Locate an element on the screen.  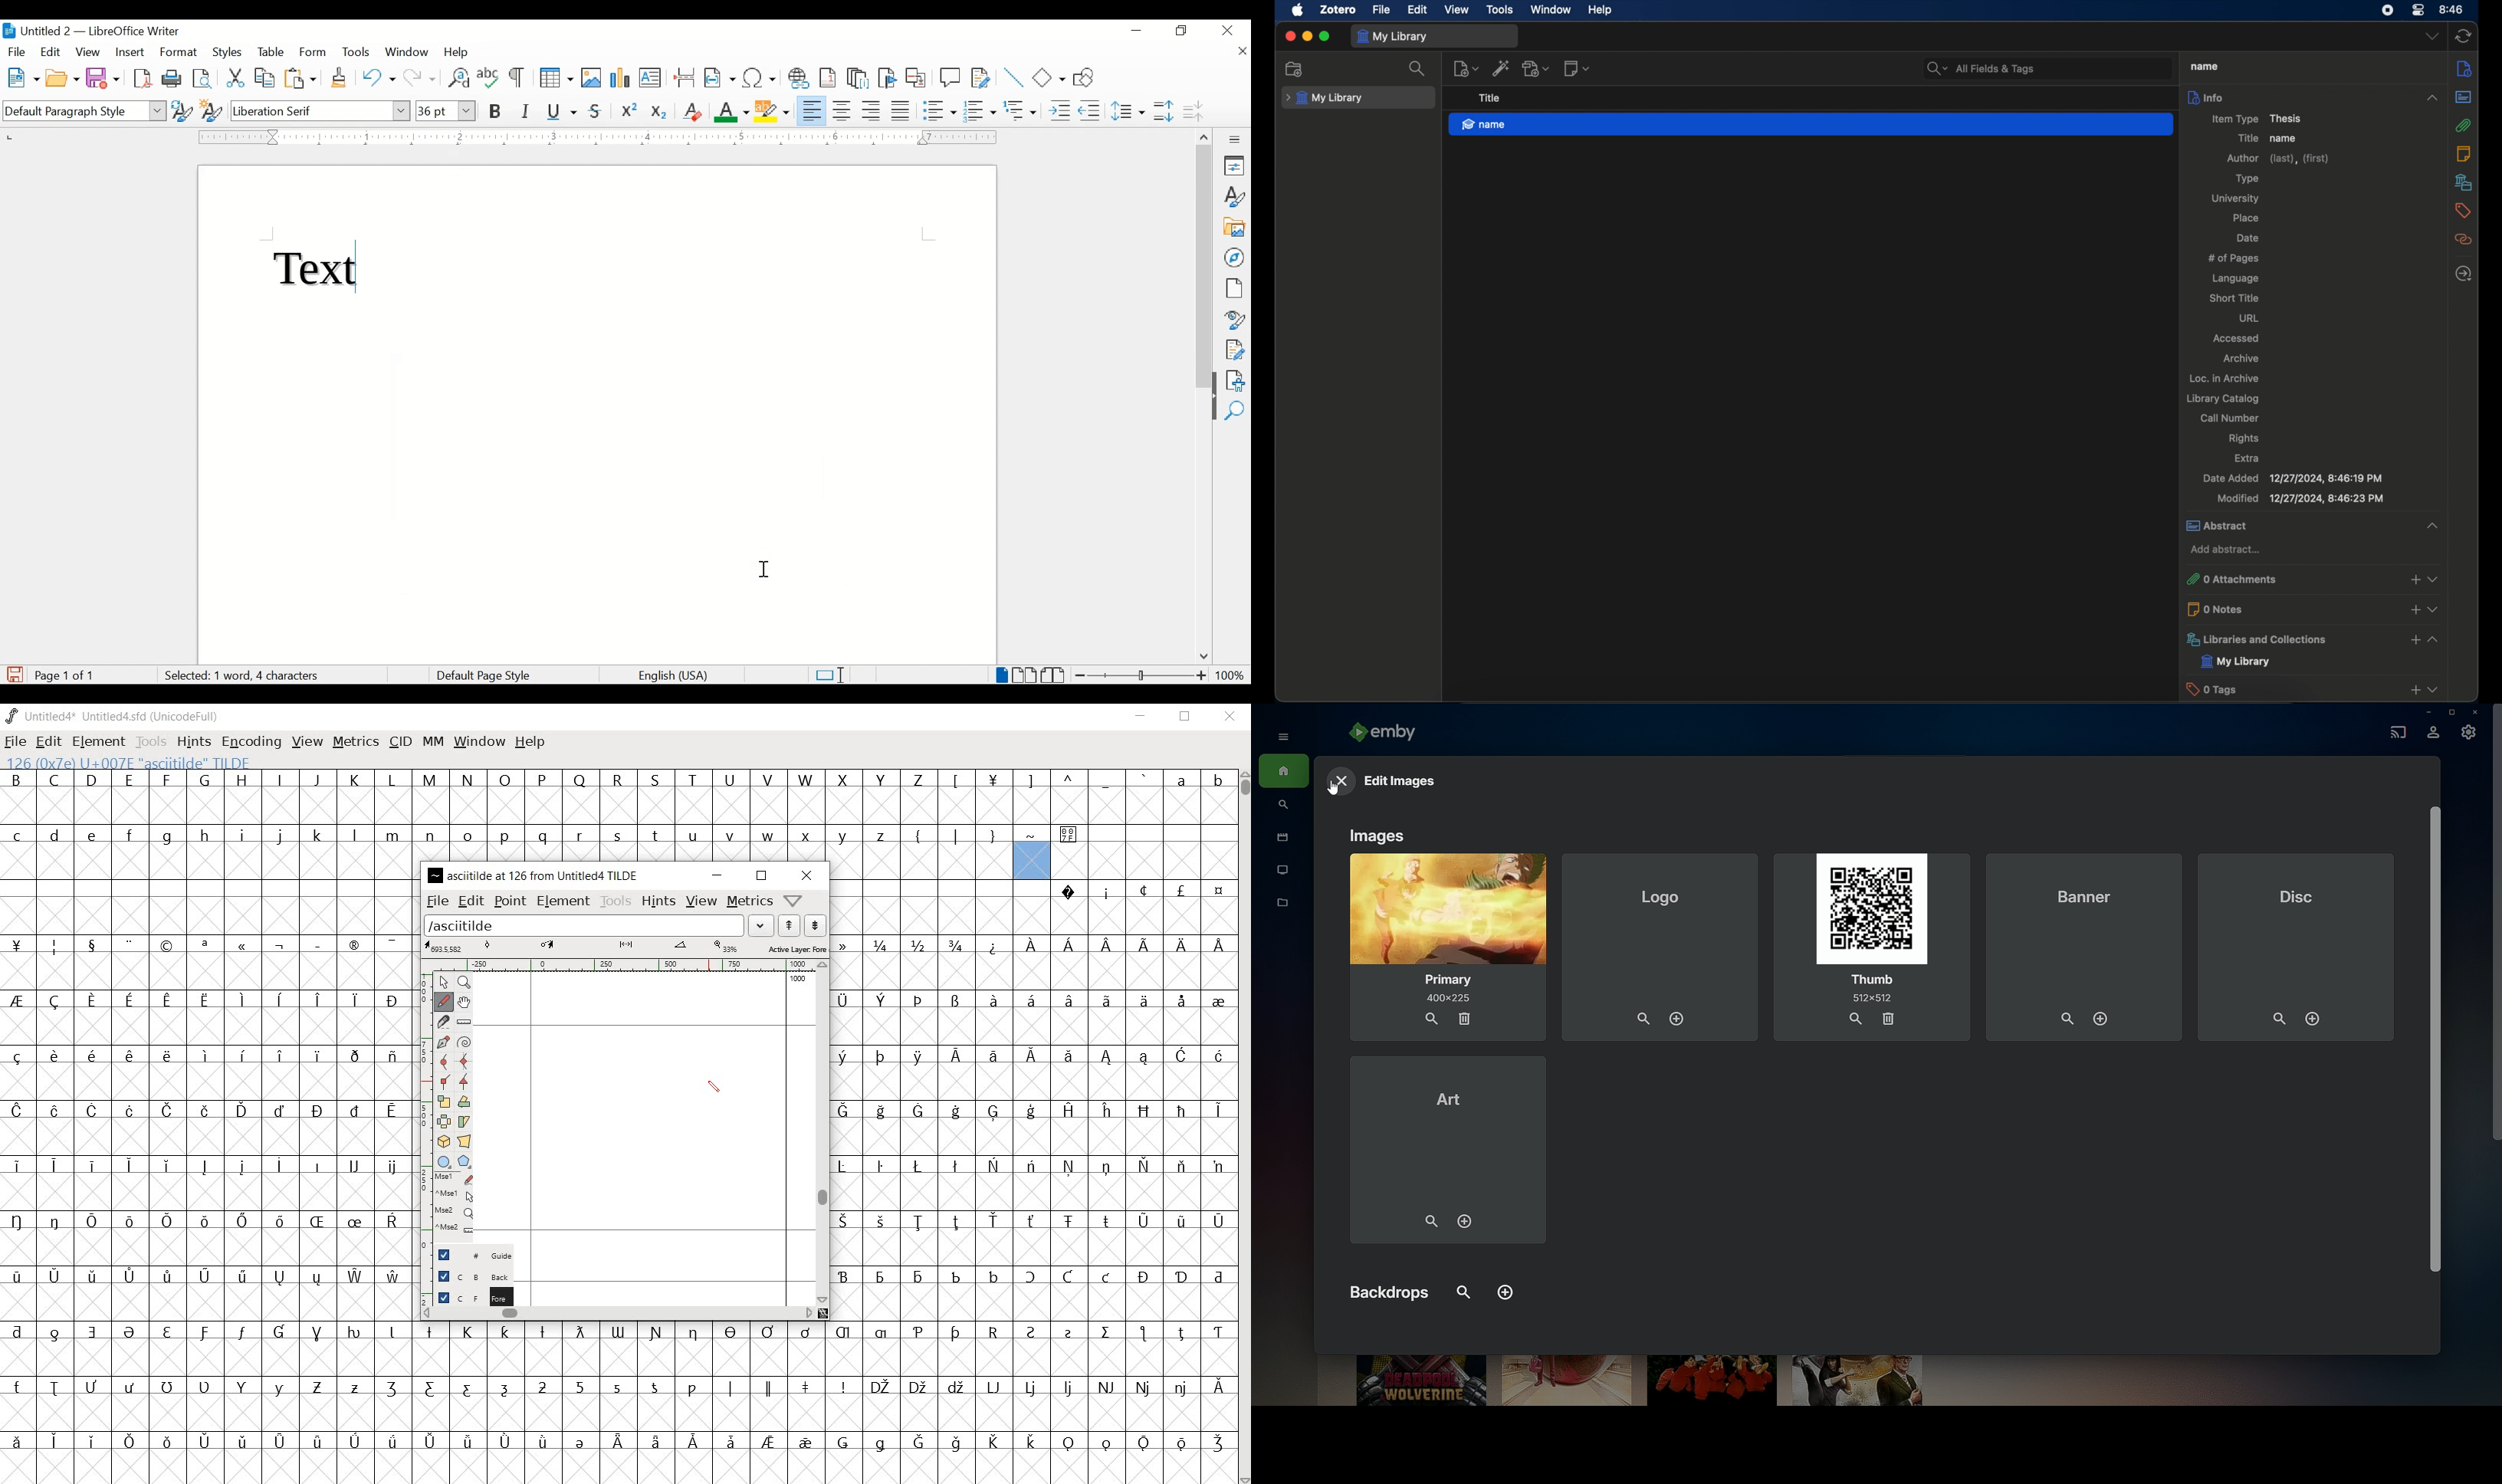
tools is located at coordinates (356, 51).